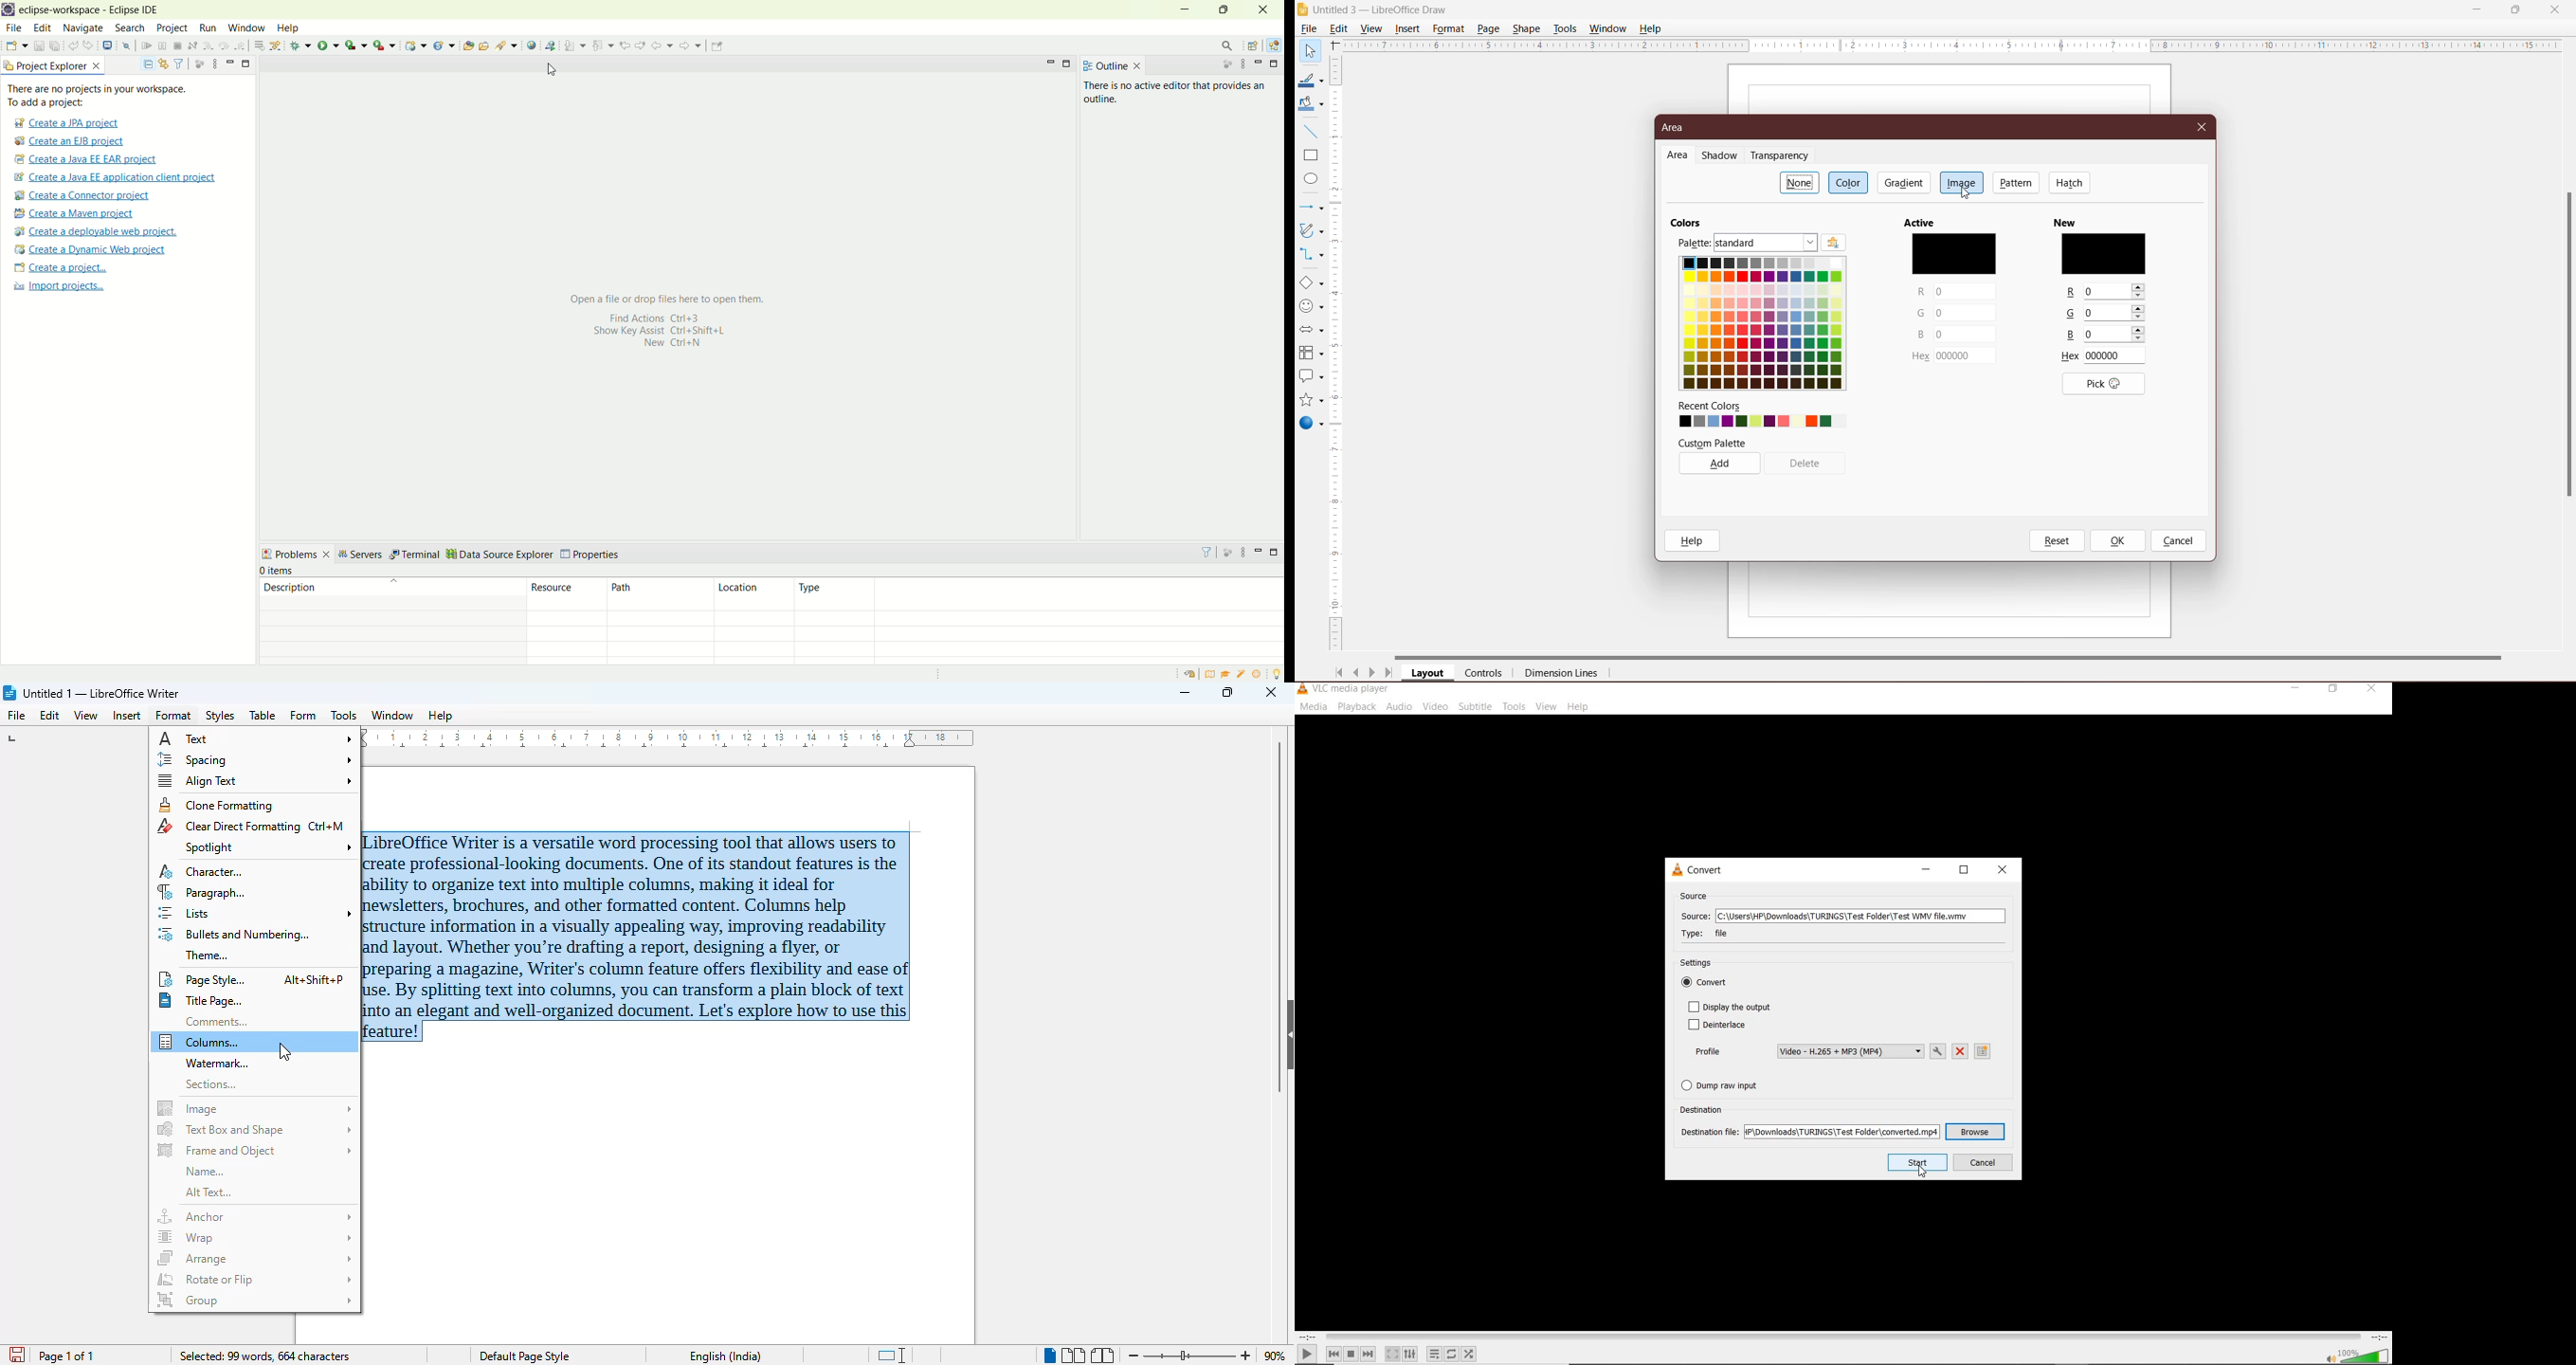 This screenshot has height=1372, width=2576. Describe the element at coordinates (2056, 541) in the screenshot. I see `Reset` at that location.